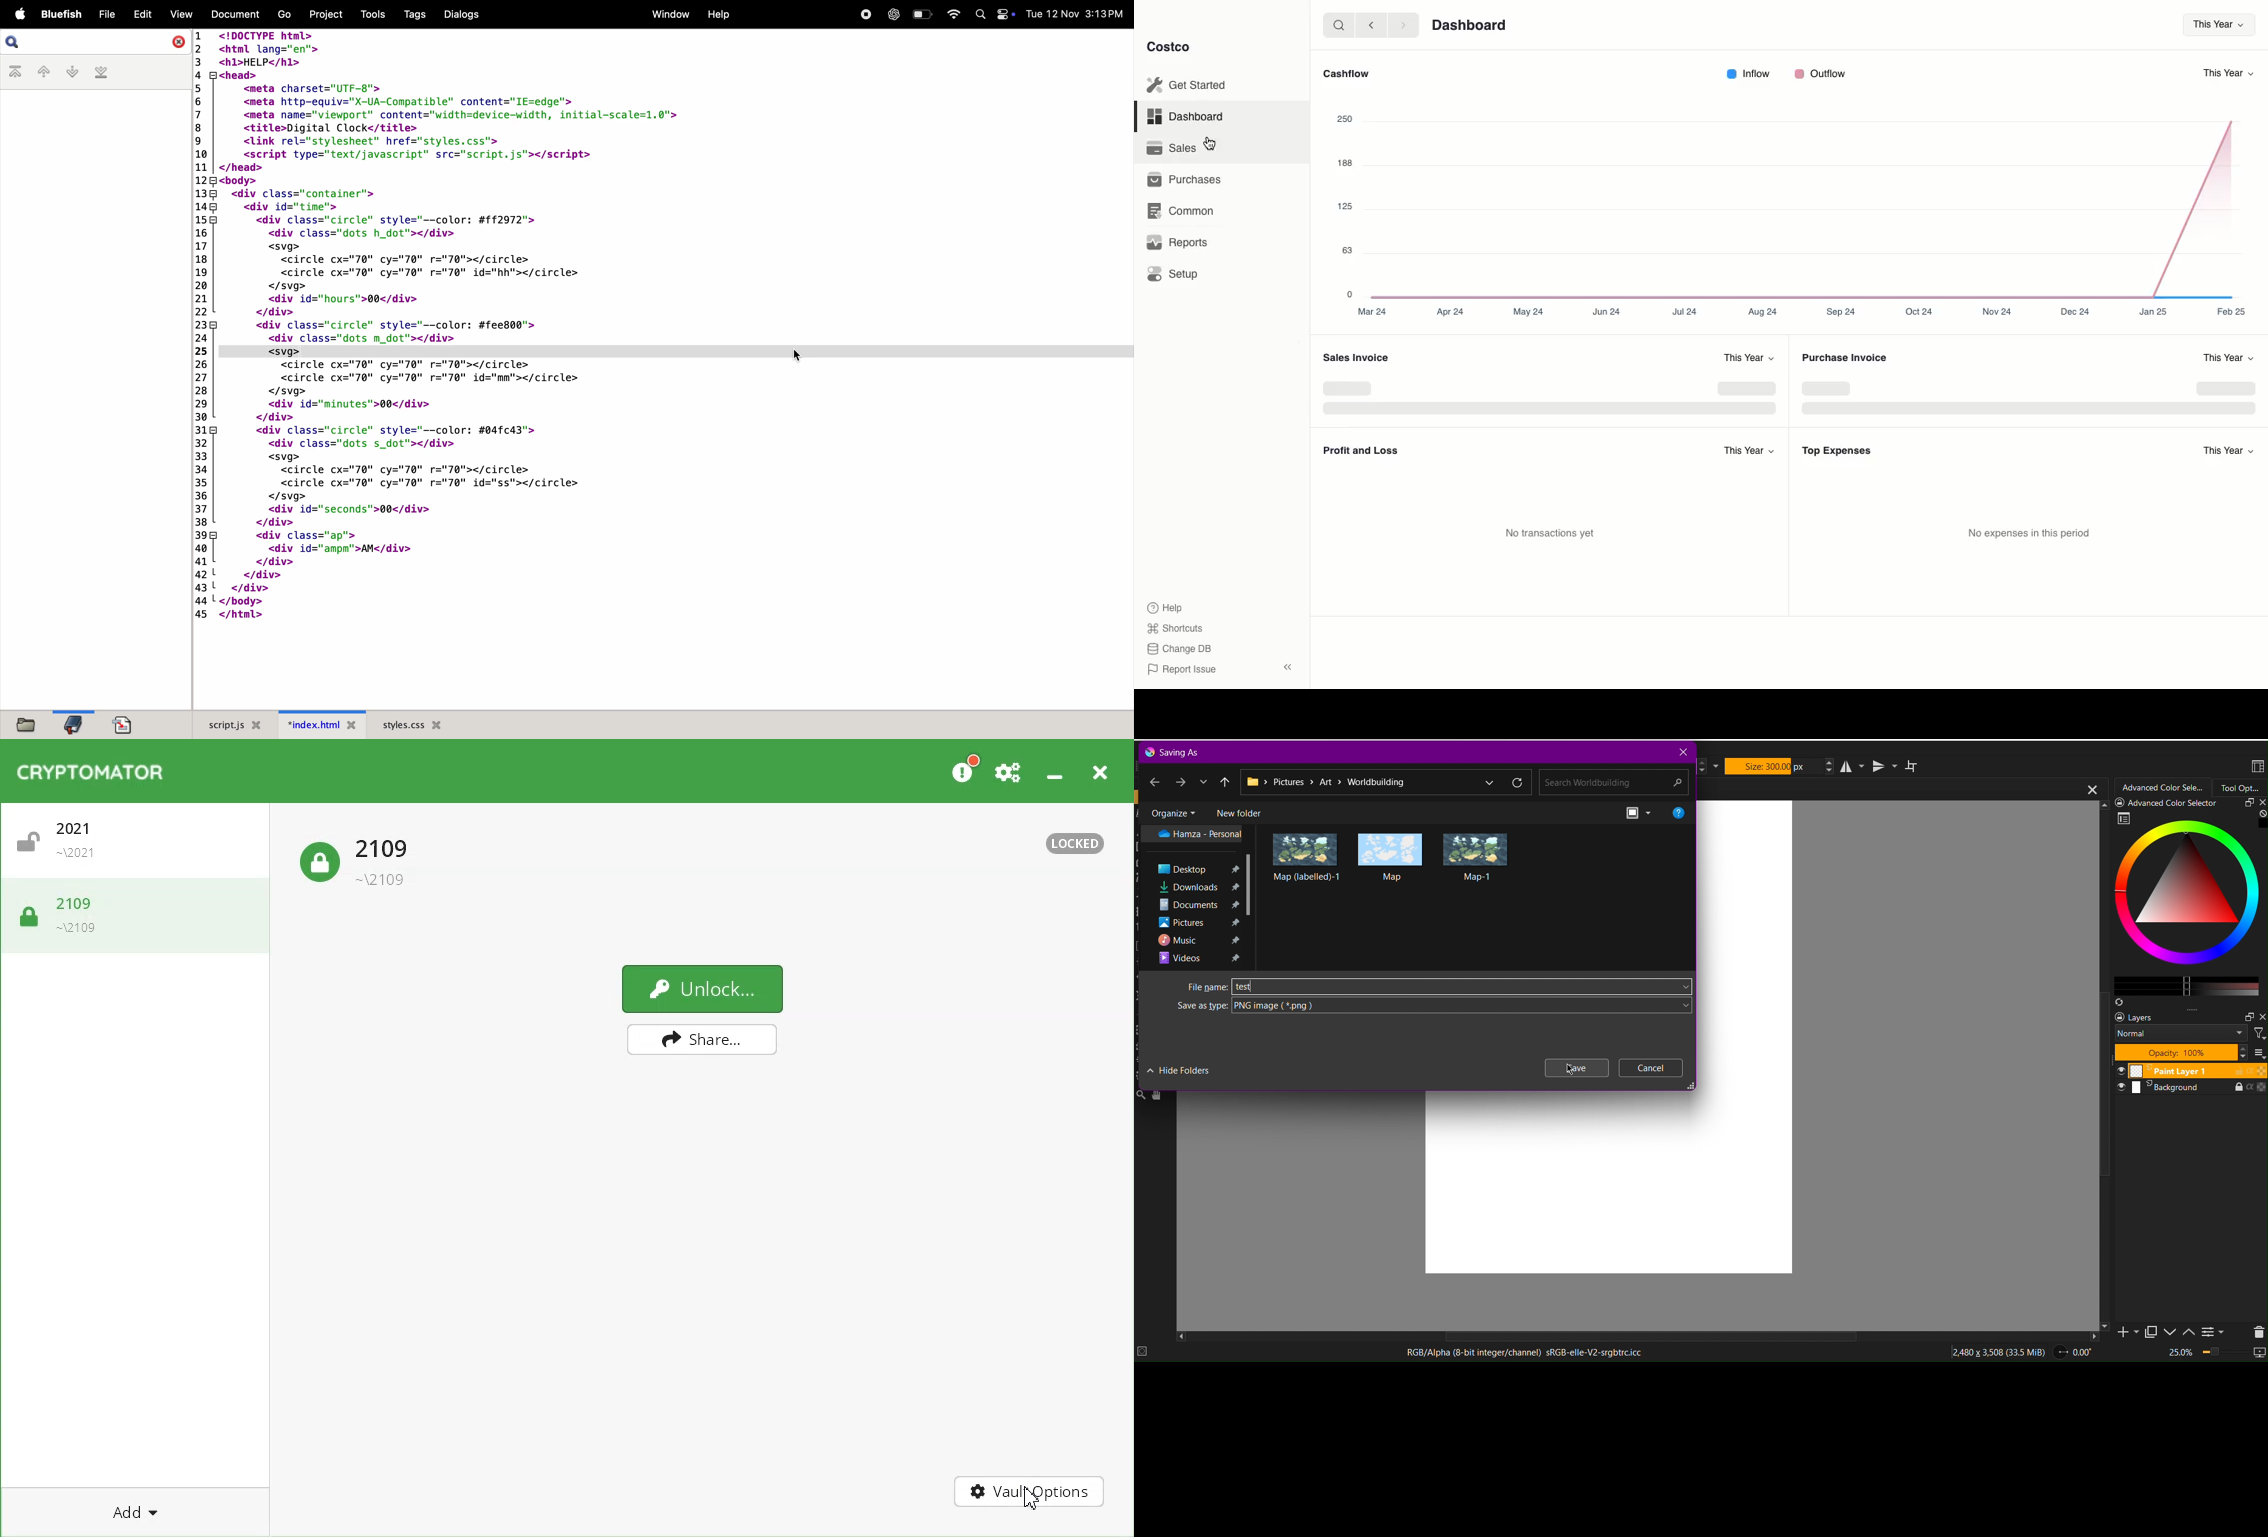  I want to click on 188, so click(1344, 163).